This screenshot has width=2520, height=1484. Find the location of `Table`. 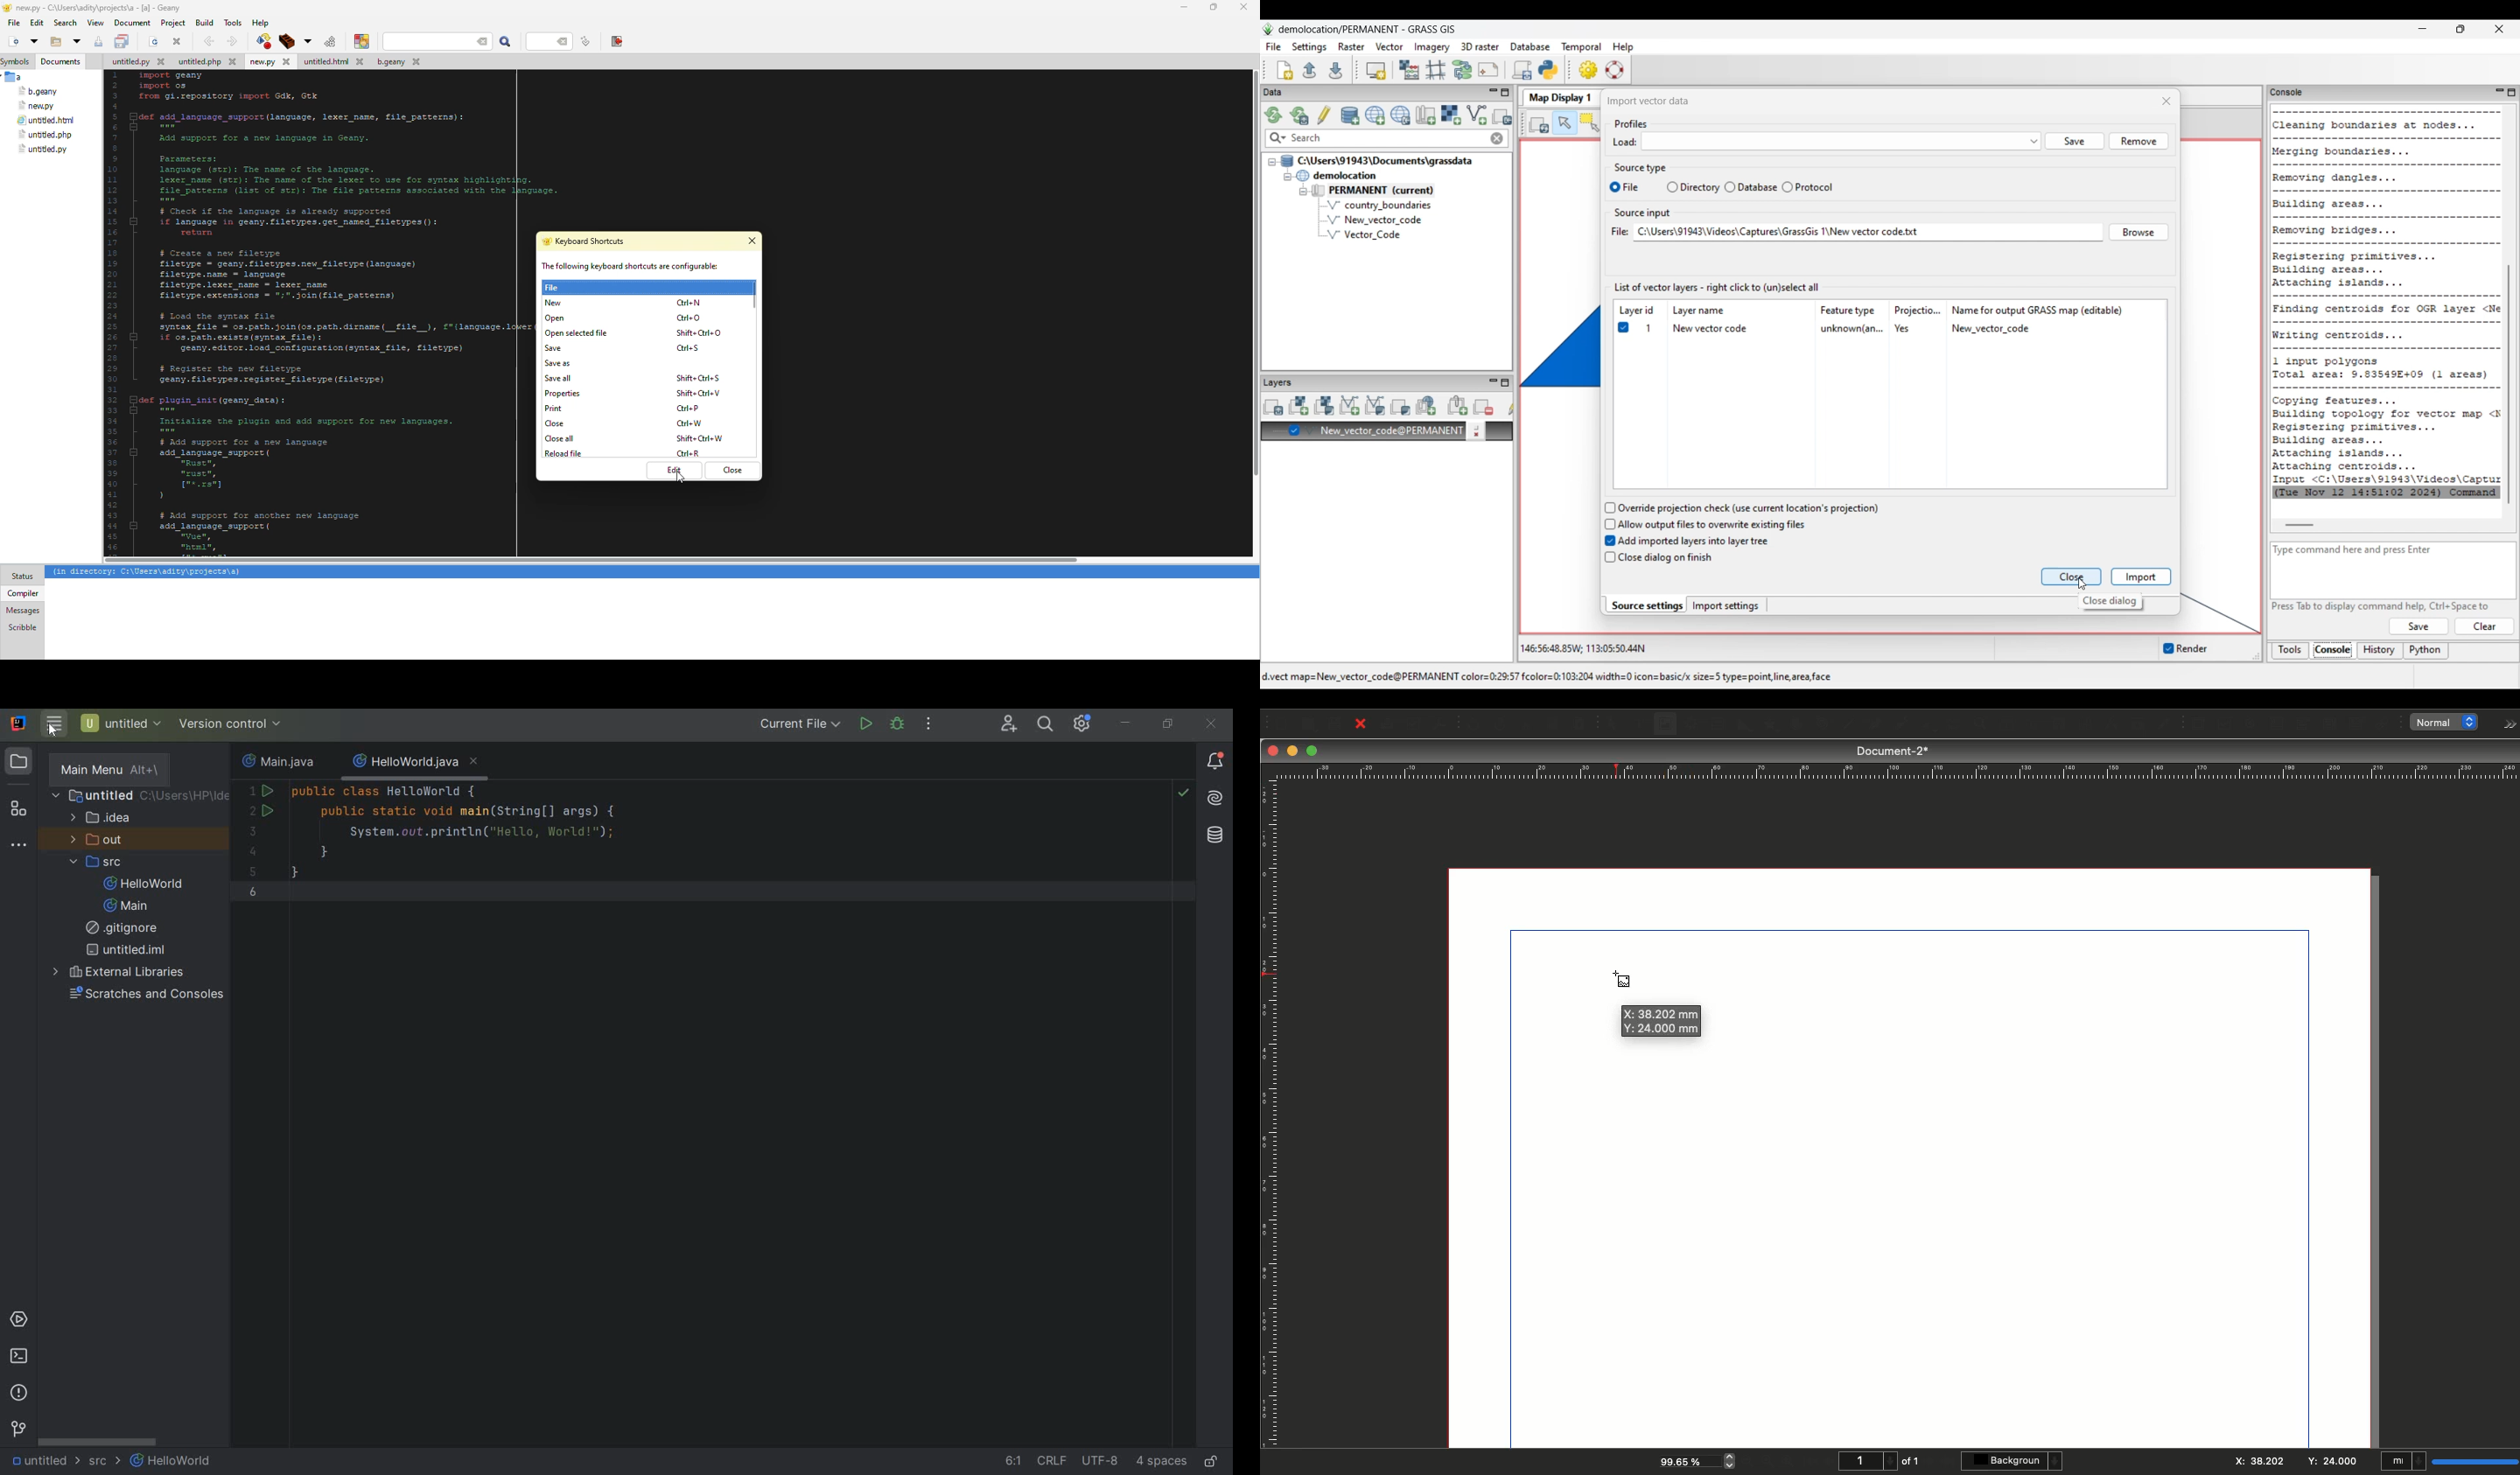

Table is located at coordinates (1717, 725).